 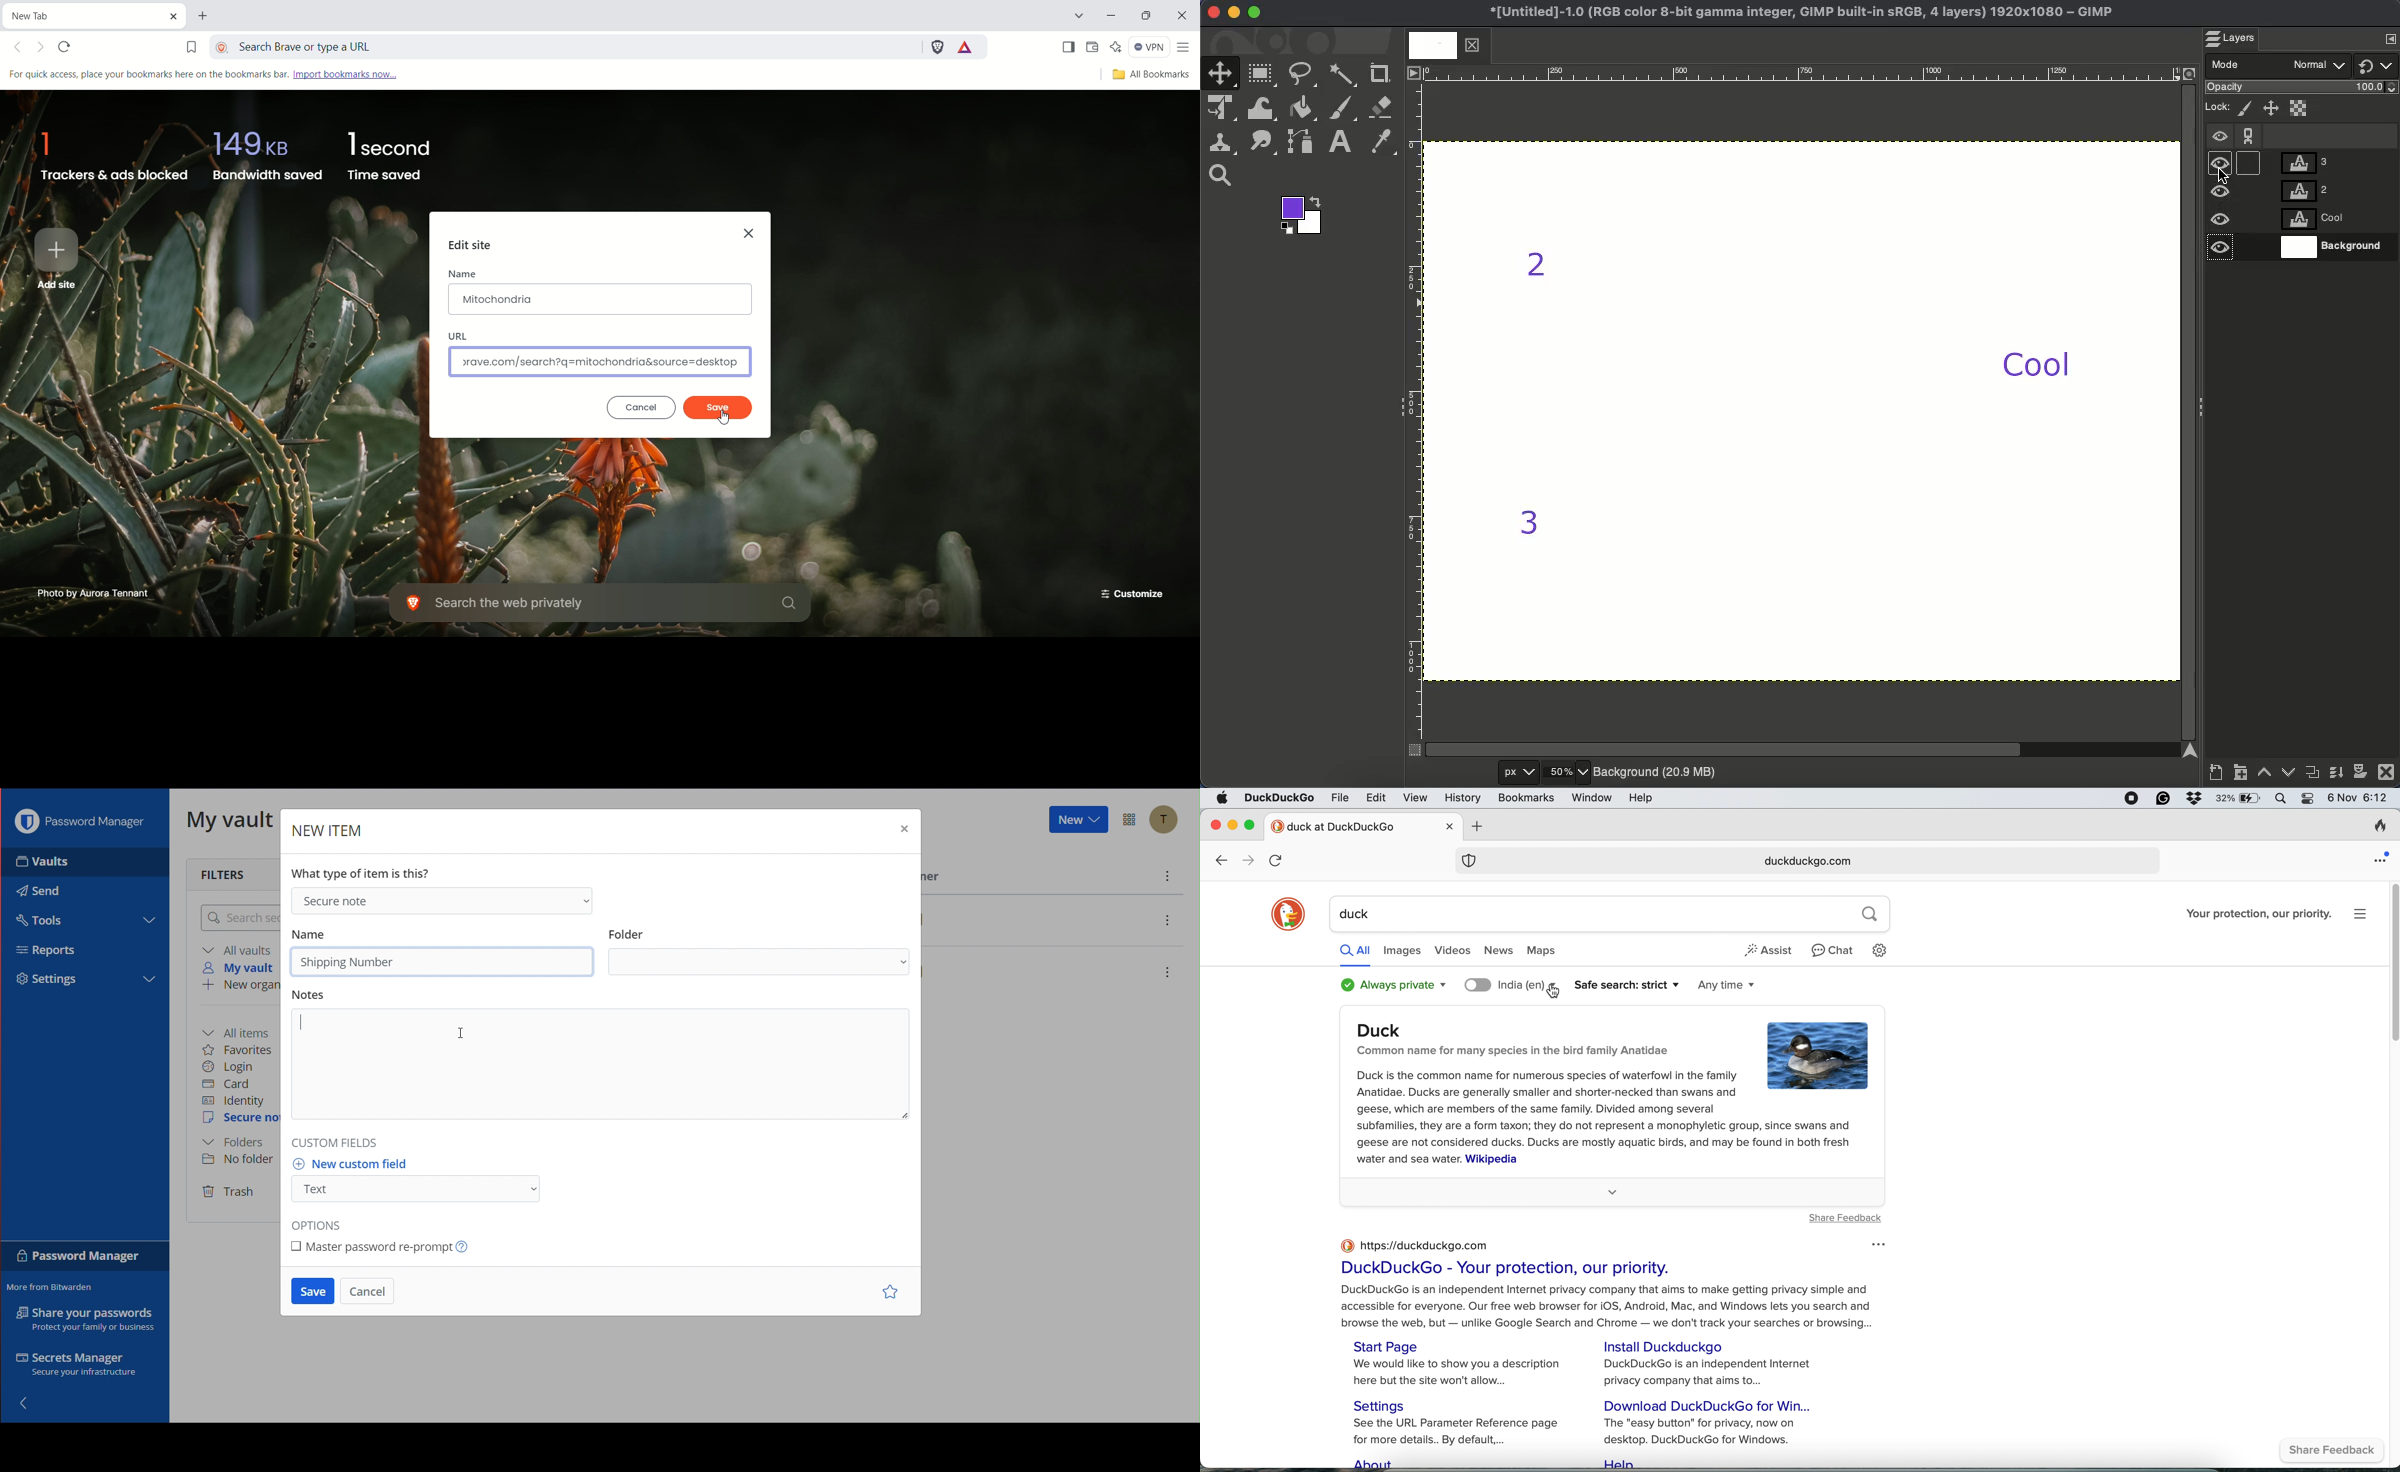 What do you see at coordinates (348, 962) in the screenshot?
I see `Shipping Number` at bounding box center [348, 962].